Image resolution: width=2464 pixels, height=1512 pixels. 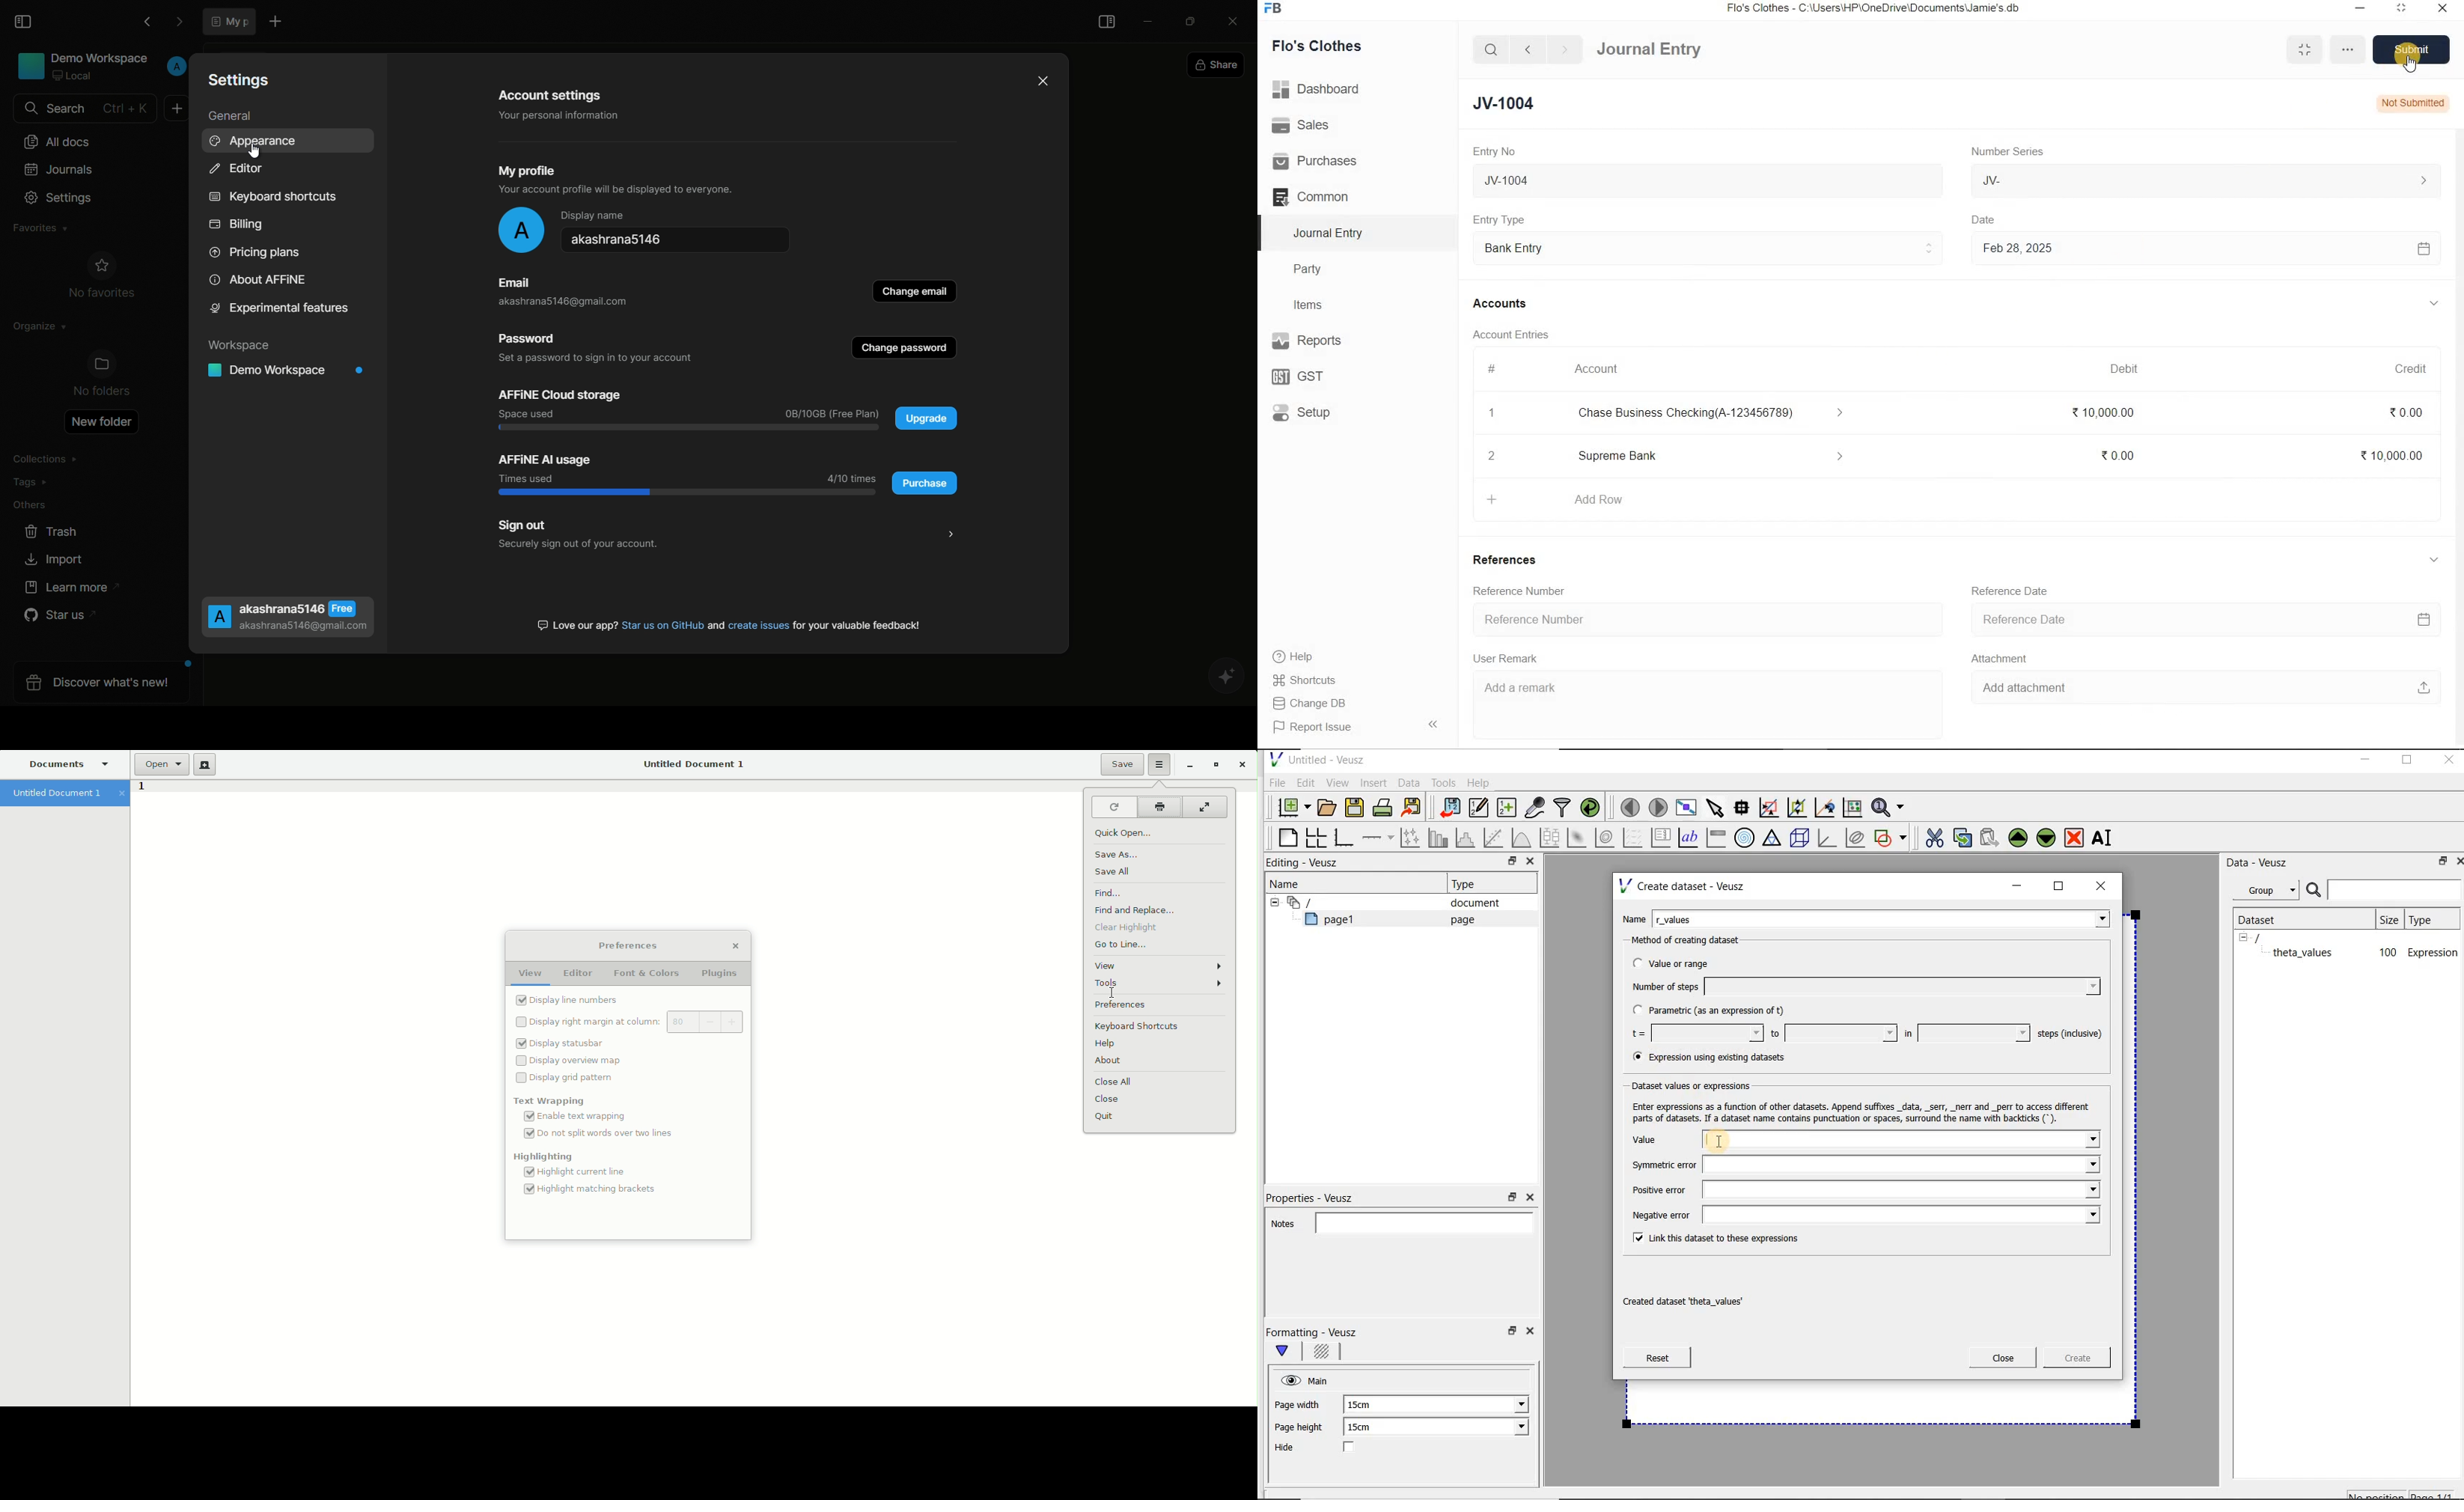 I want to click on Chase Business Checking(A-123456789), so click(x=1719, y=414).